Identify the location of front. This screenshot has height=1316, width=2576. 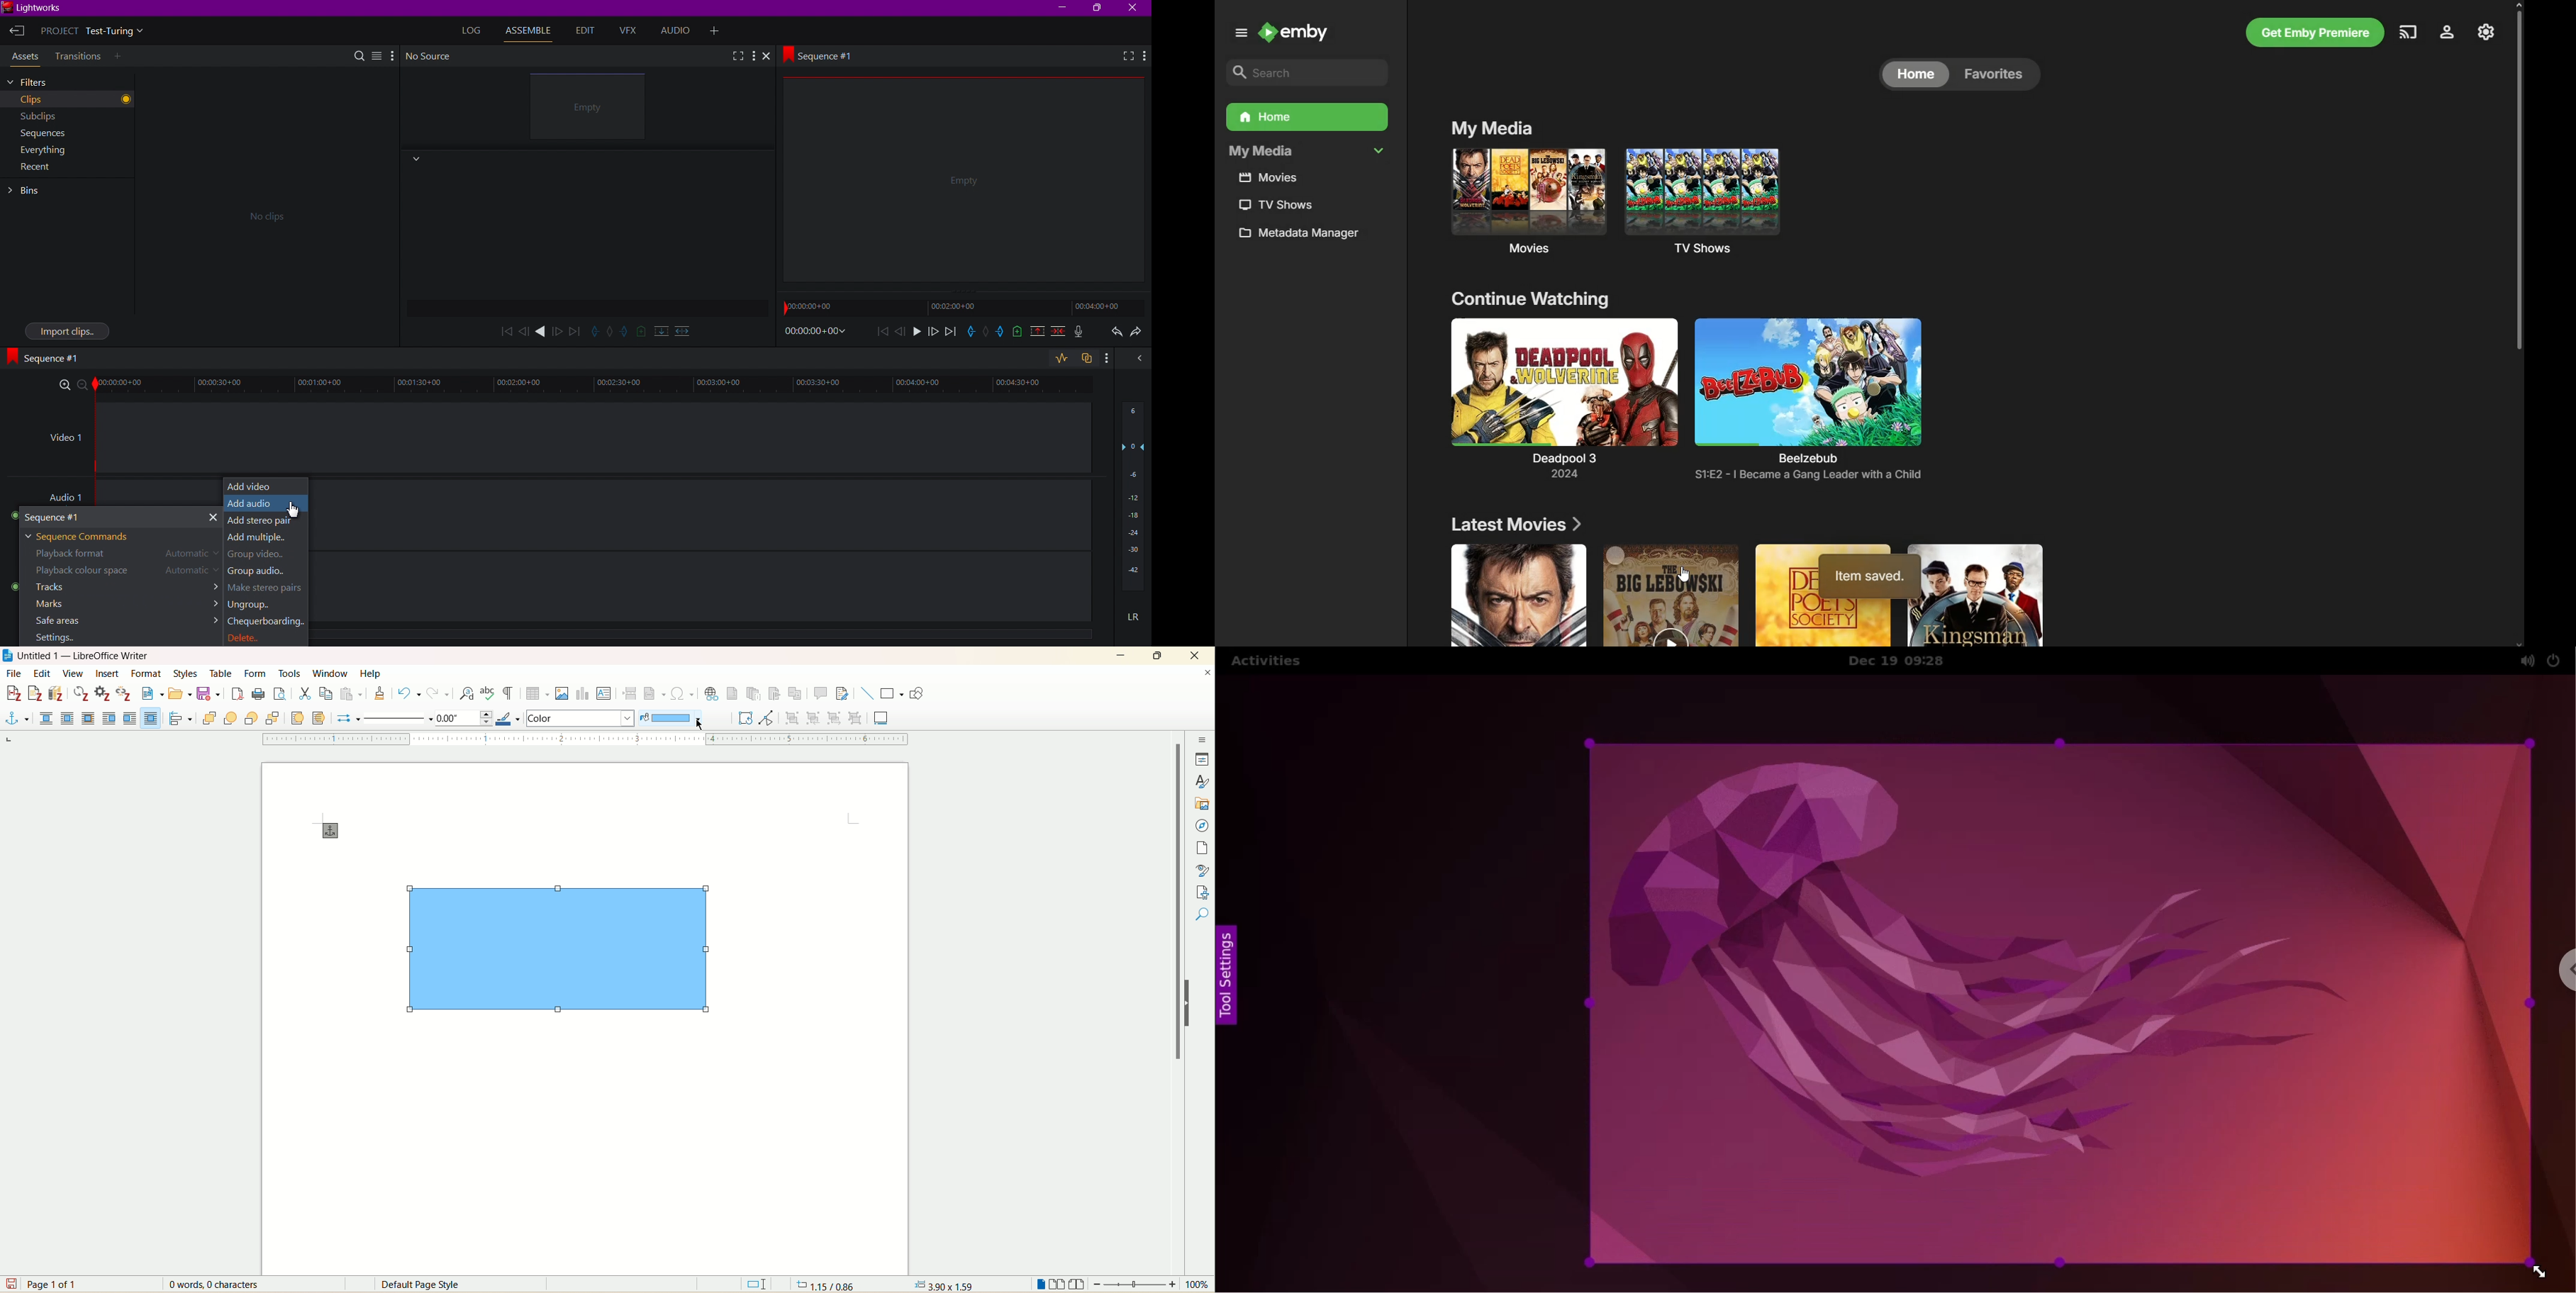
(932, 333).